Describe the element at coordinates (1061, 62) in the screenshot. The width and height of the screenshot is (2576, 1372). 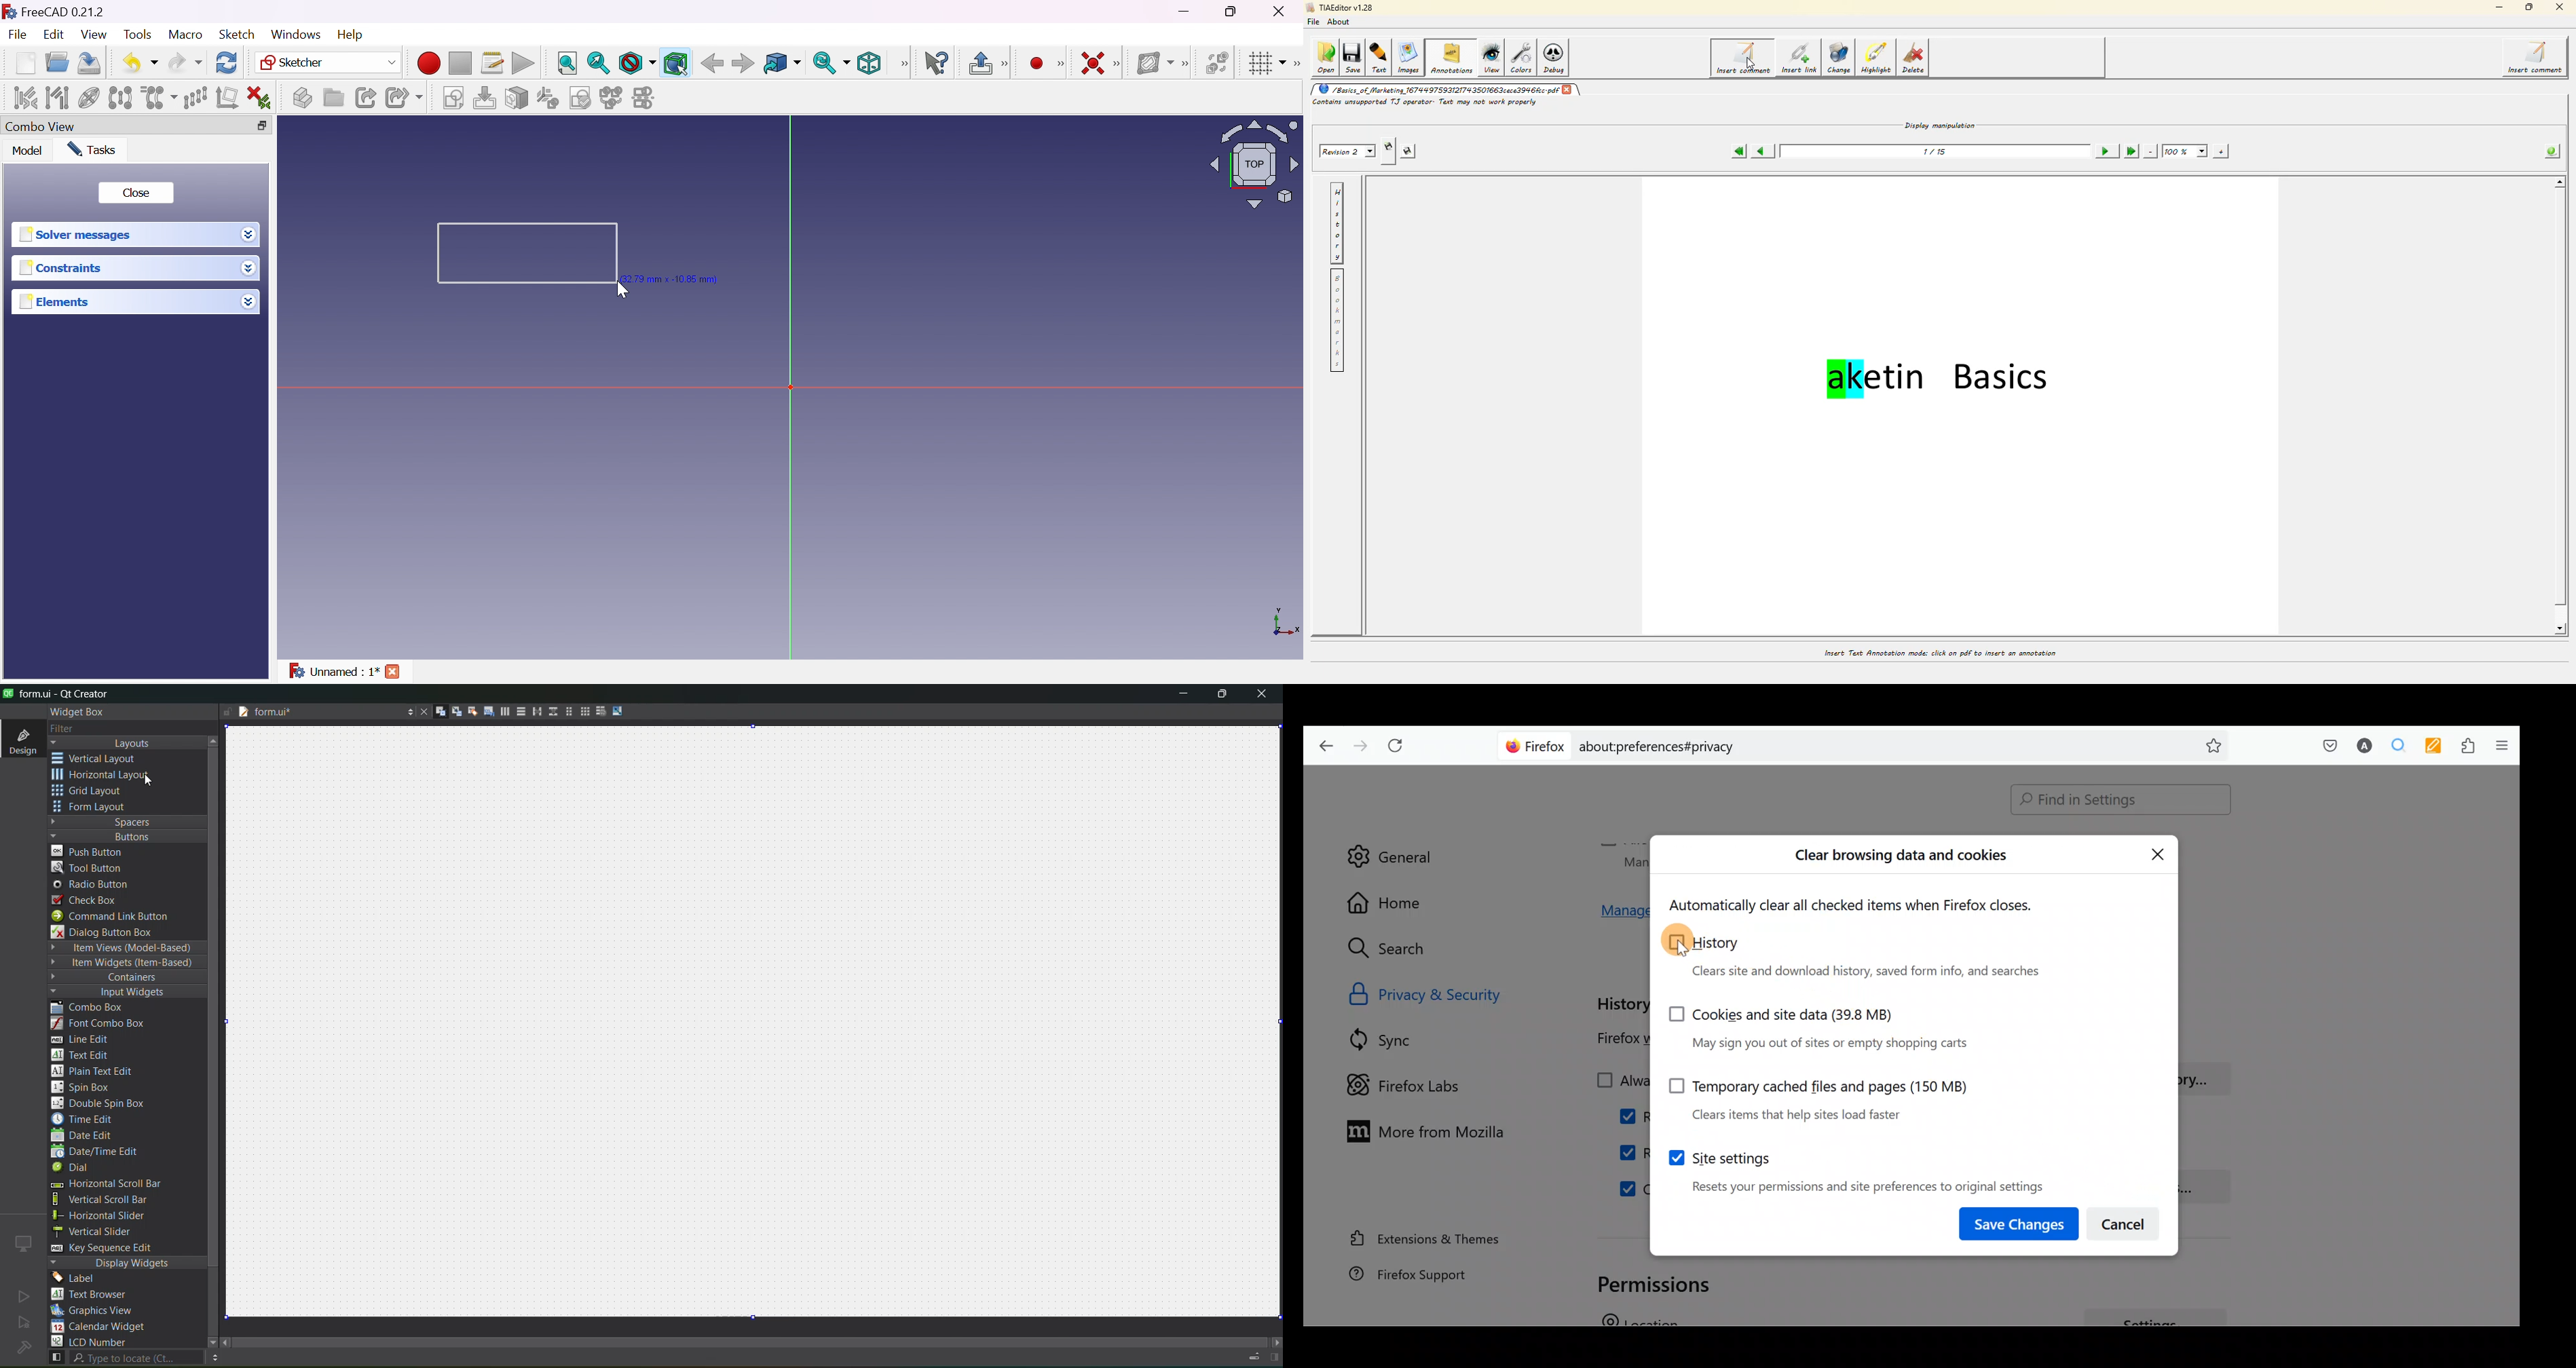
I see `[Sketcher geometrics]` at that location.